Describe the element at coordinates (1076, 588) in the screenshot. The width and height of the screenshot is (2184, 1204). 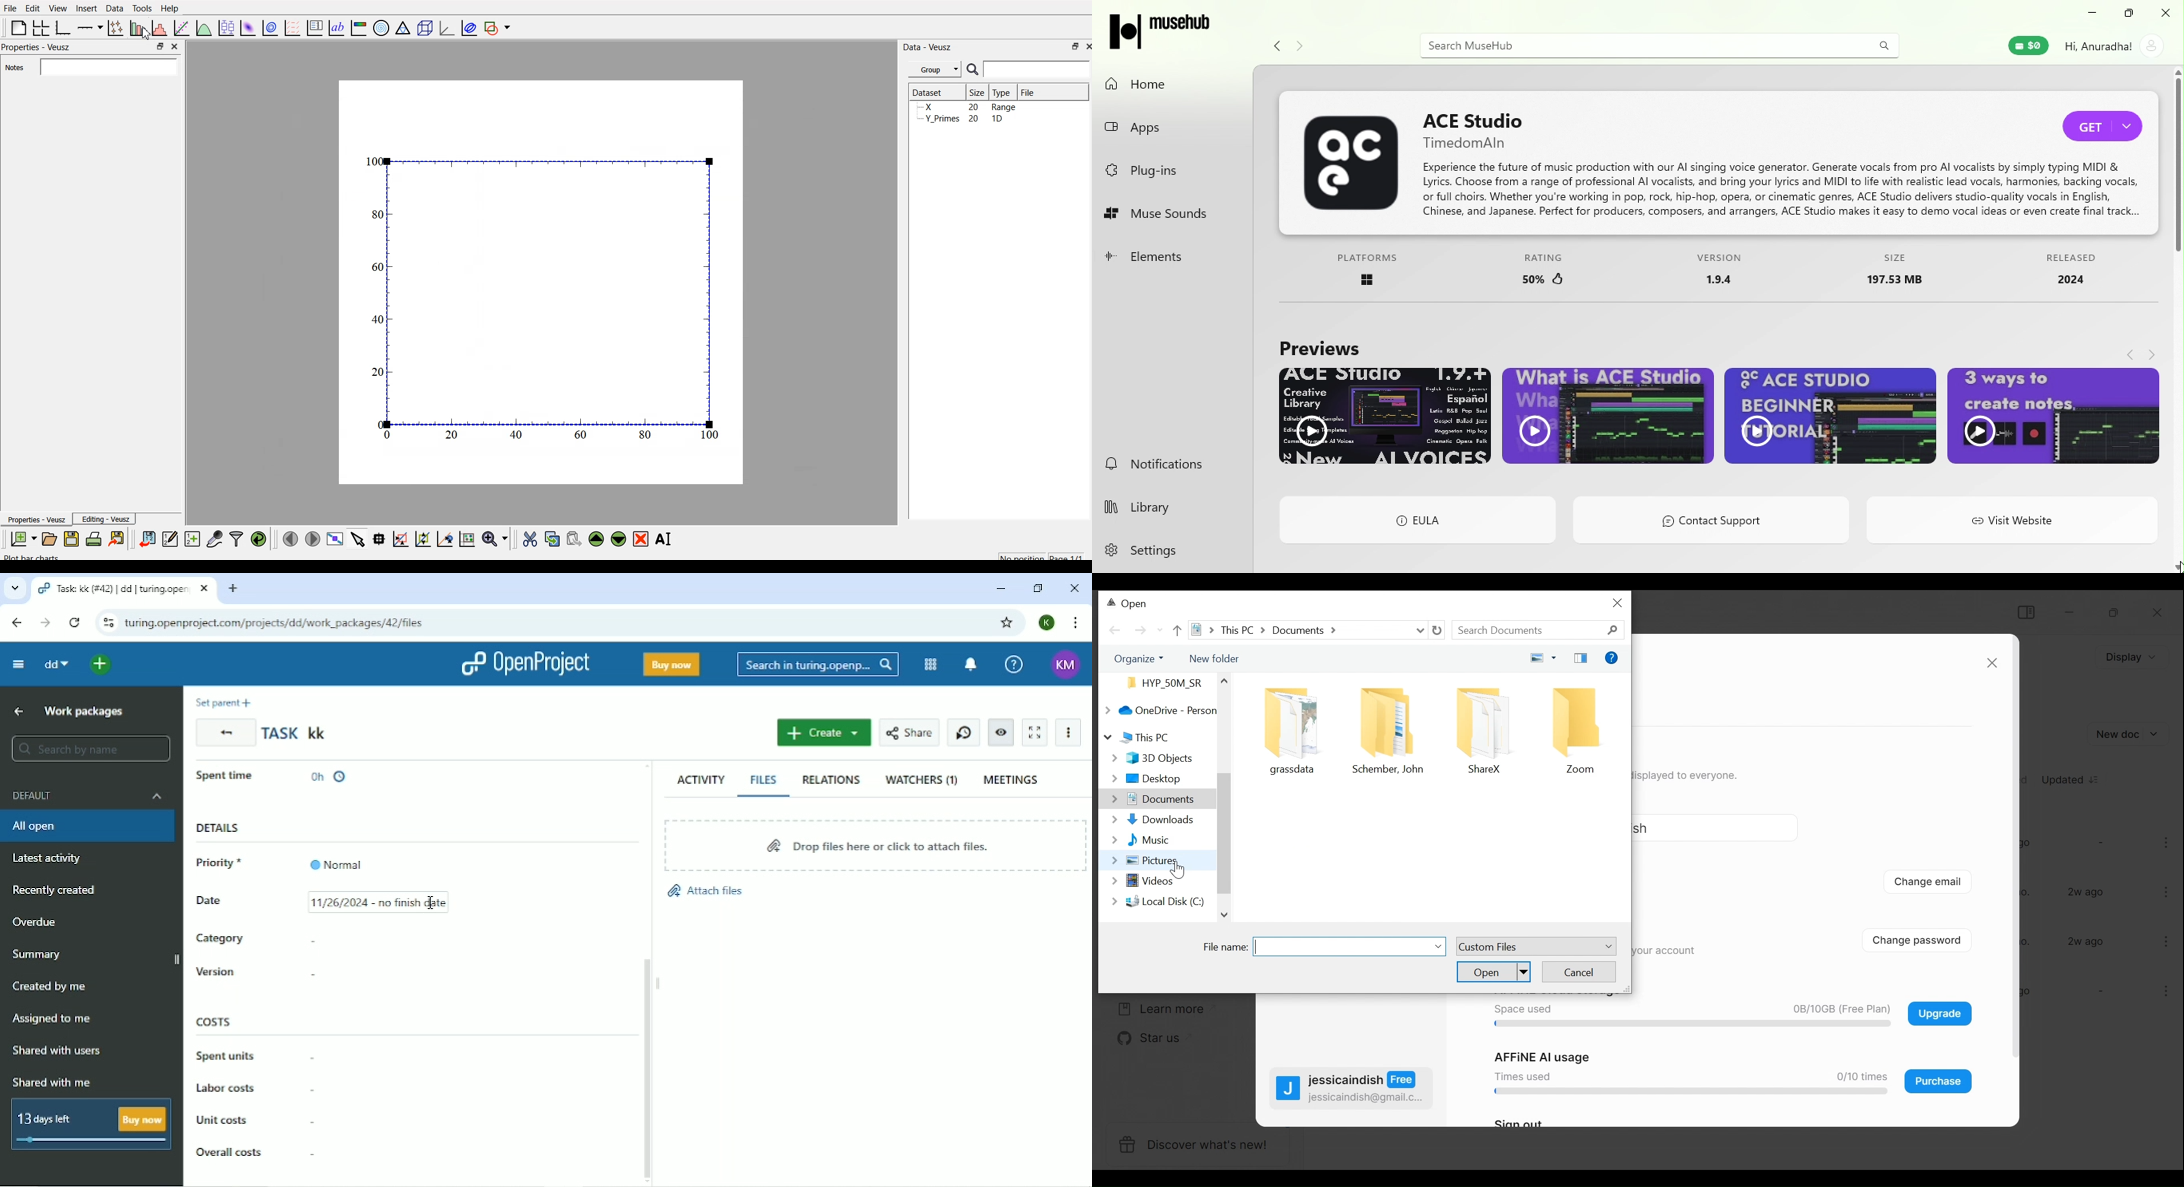
I see `Close` at that location.